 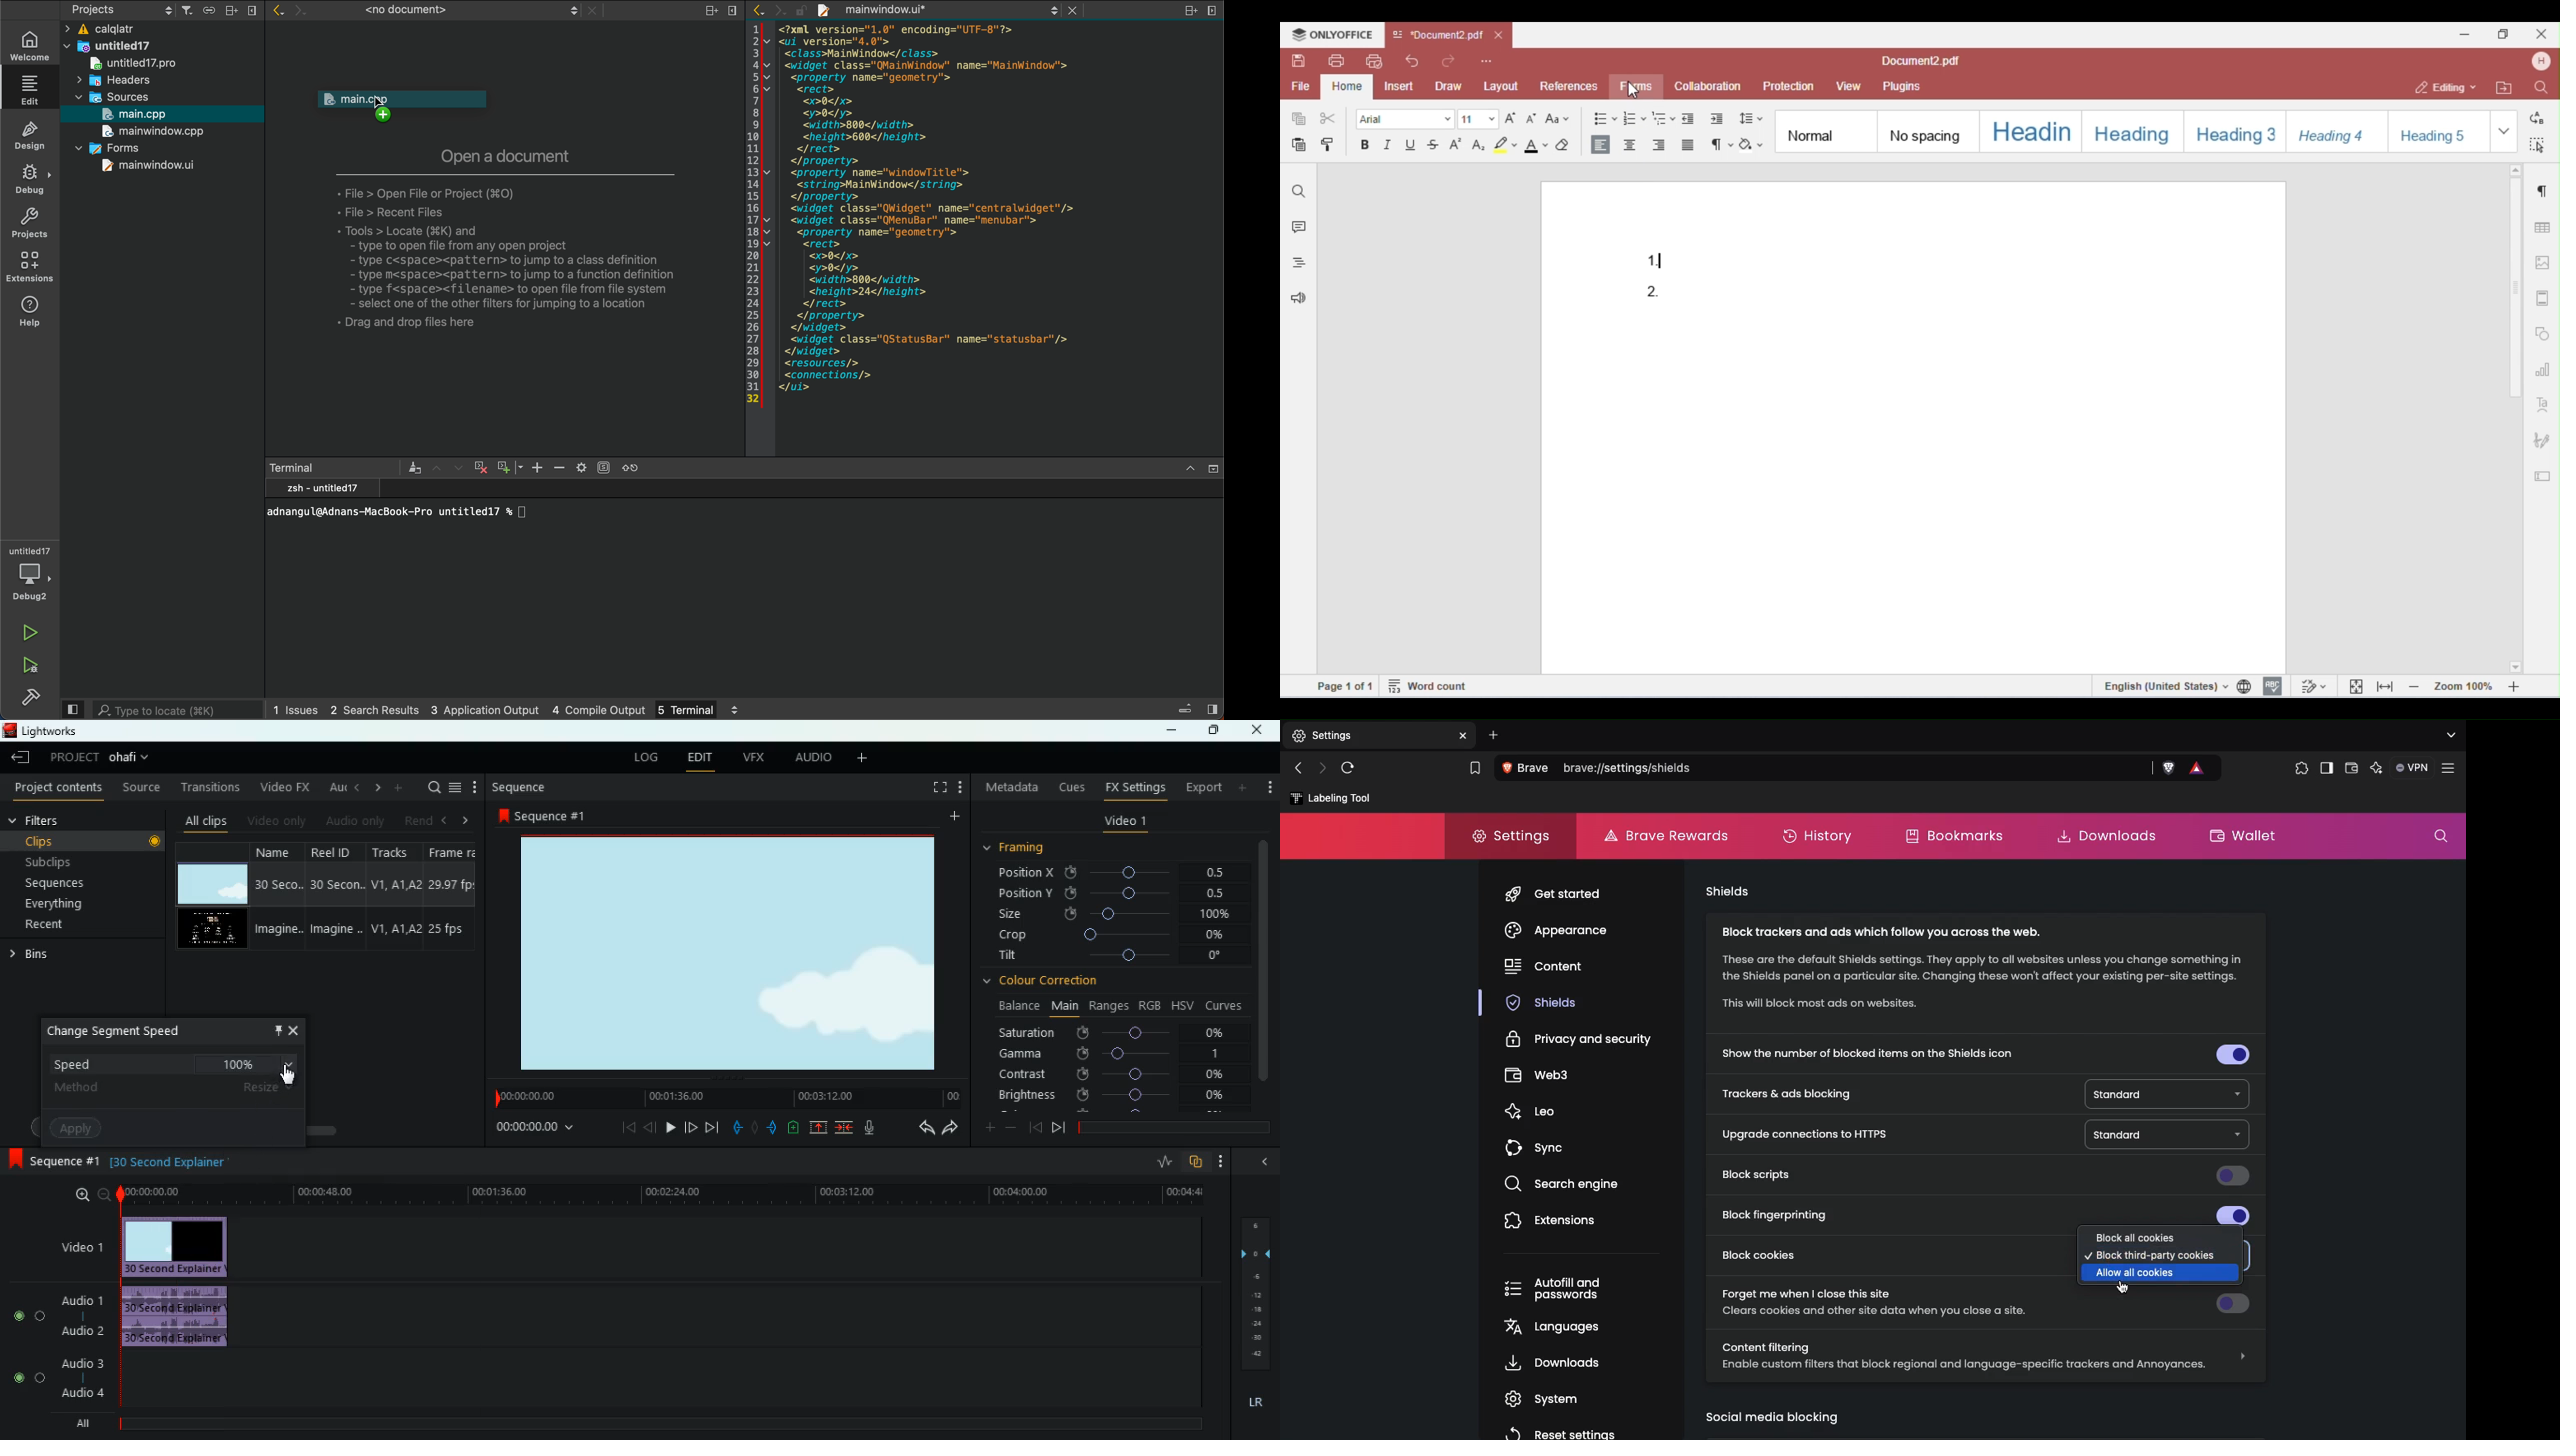 What do you see at coordinates (32, 269) in the screenshot?
I see `extensions` at bounding box center [32, 269].